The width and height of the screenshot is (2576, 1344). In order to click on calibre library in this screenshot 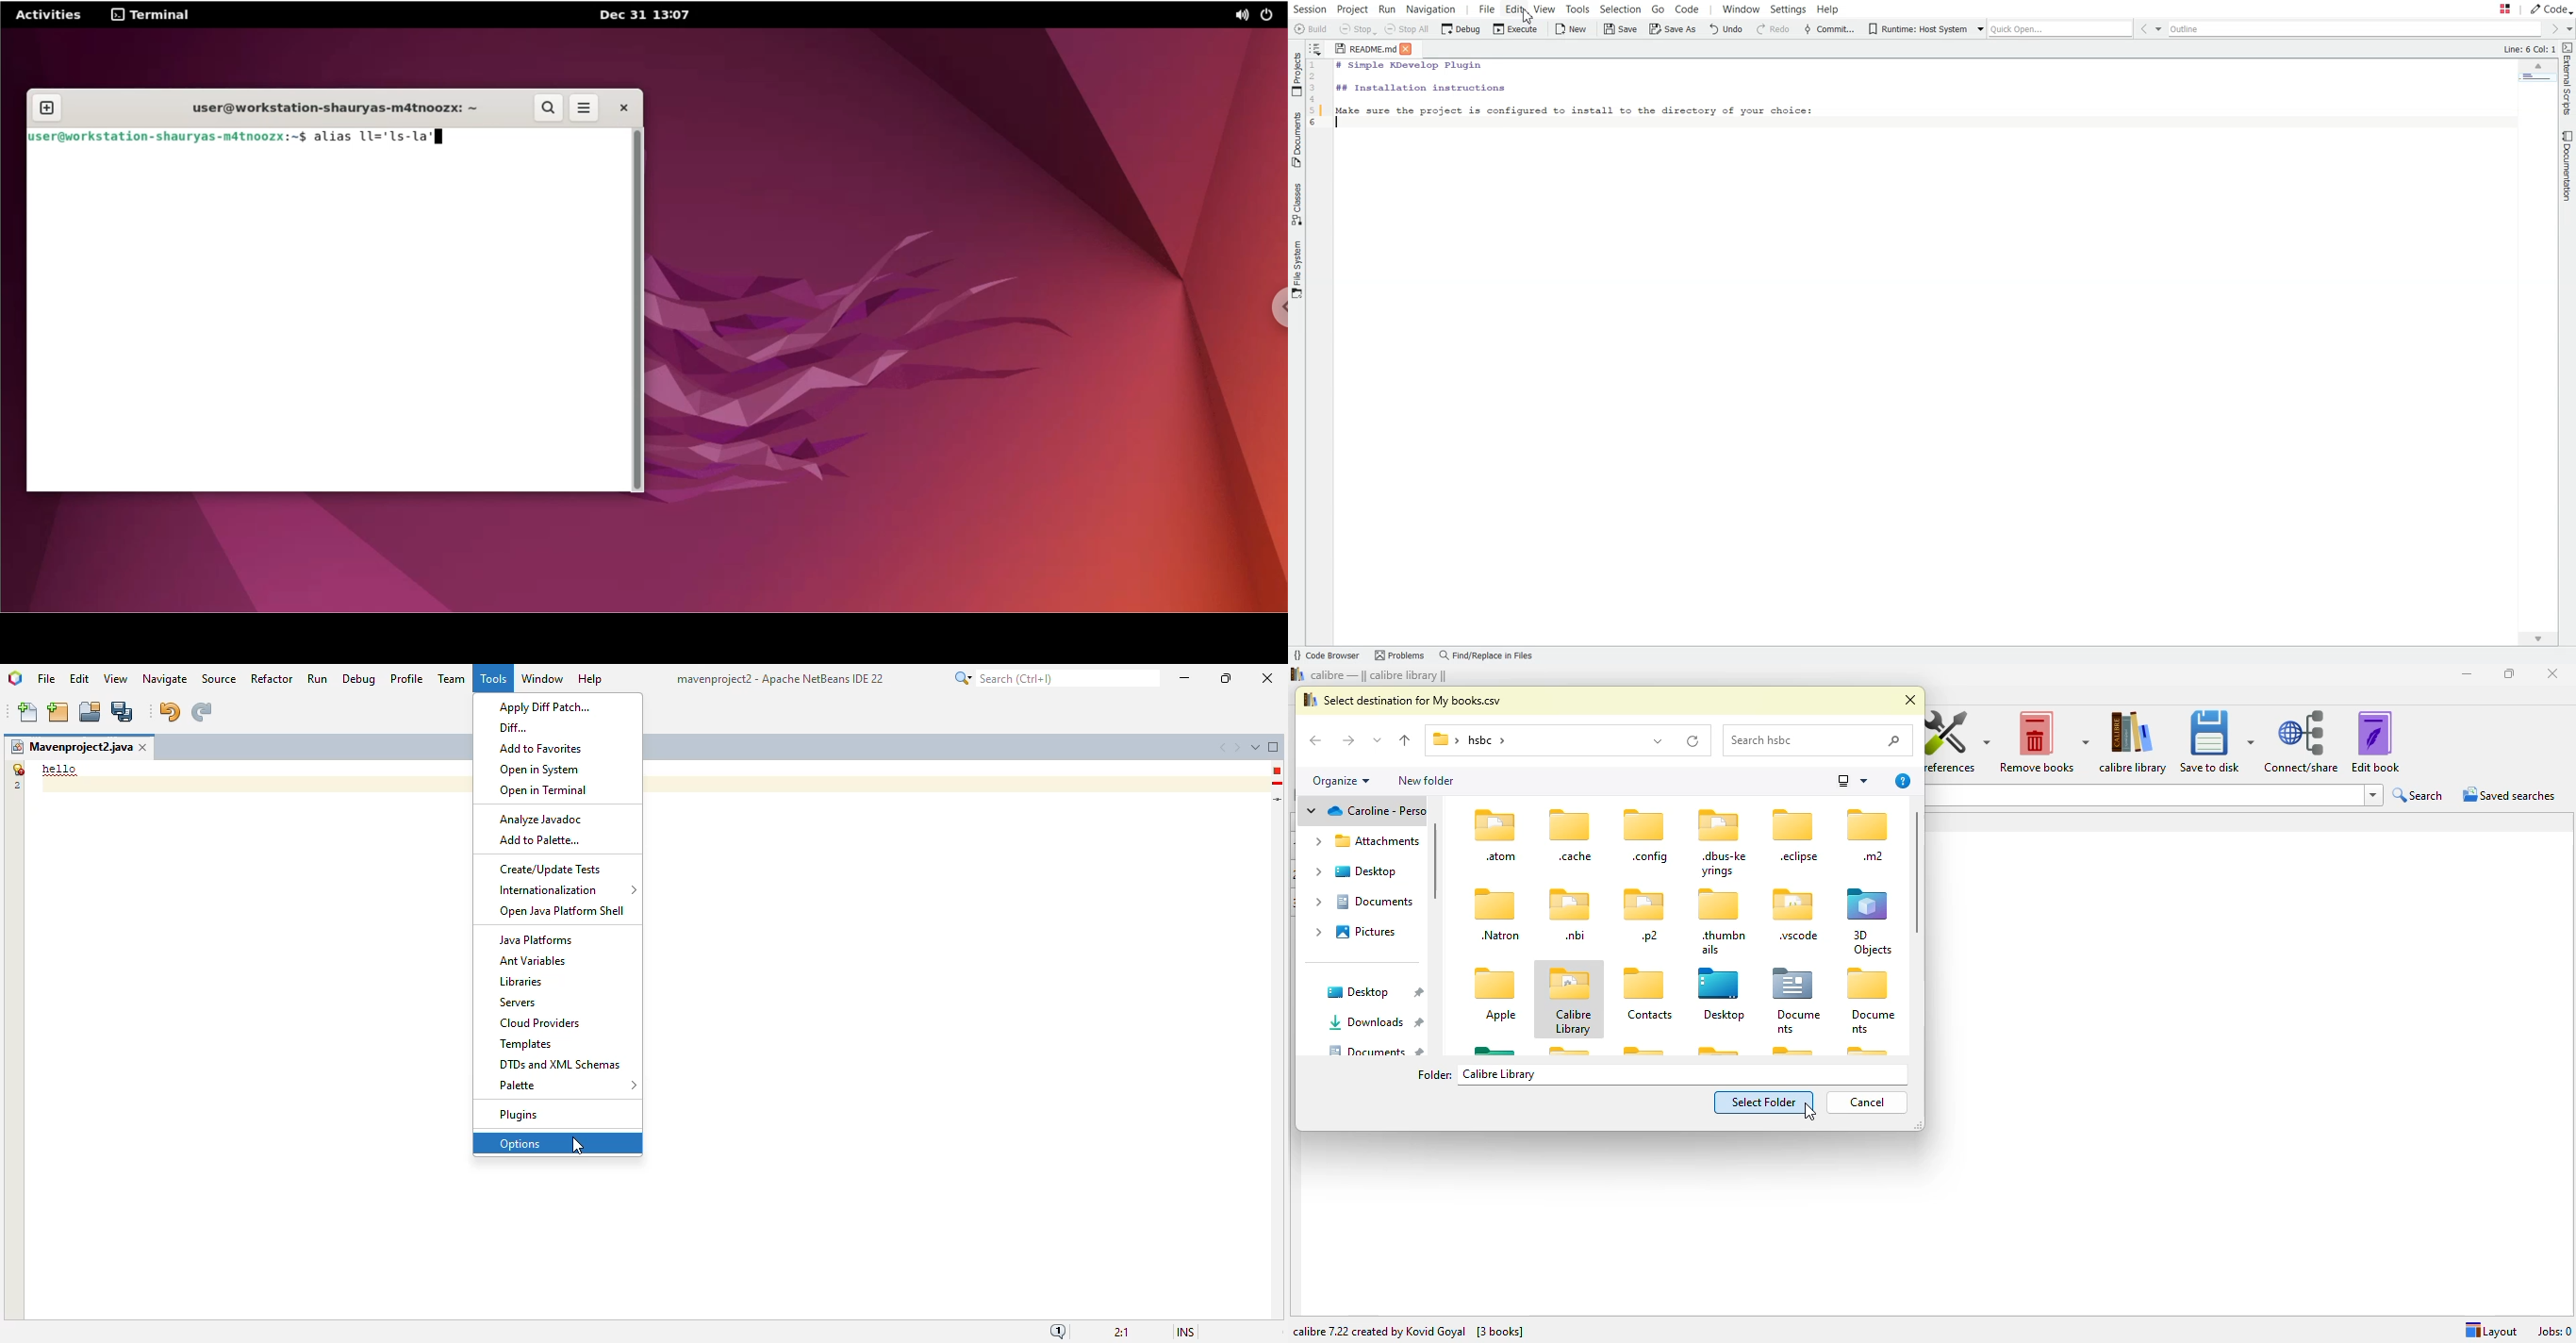, I will do `click(2134, 741)`.